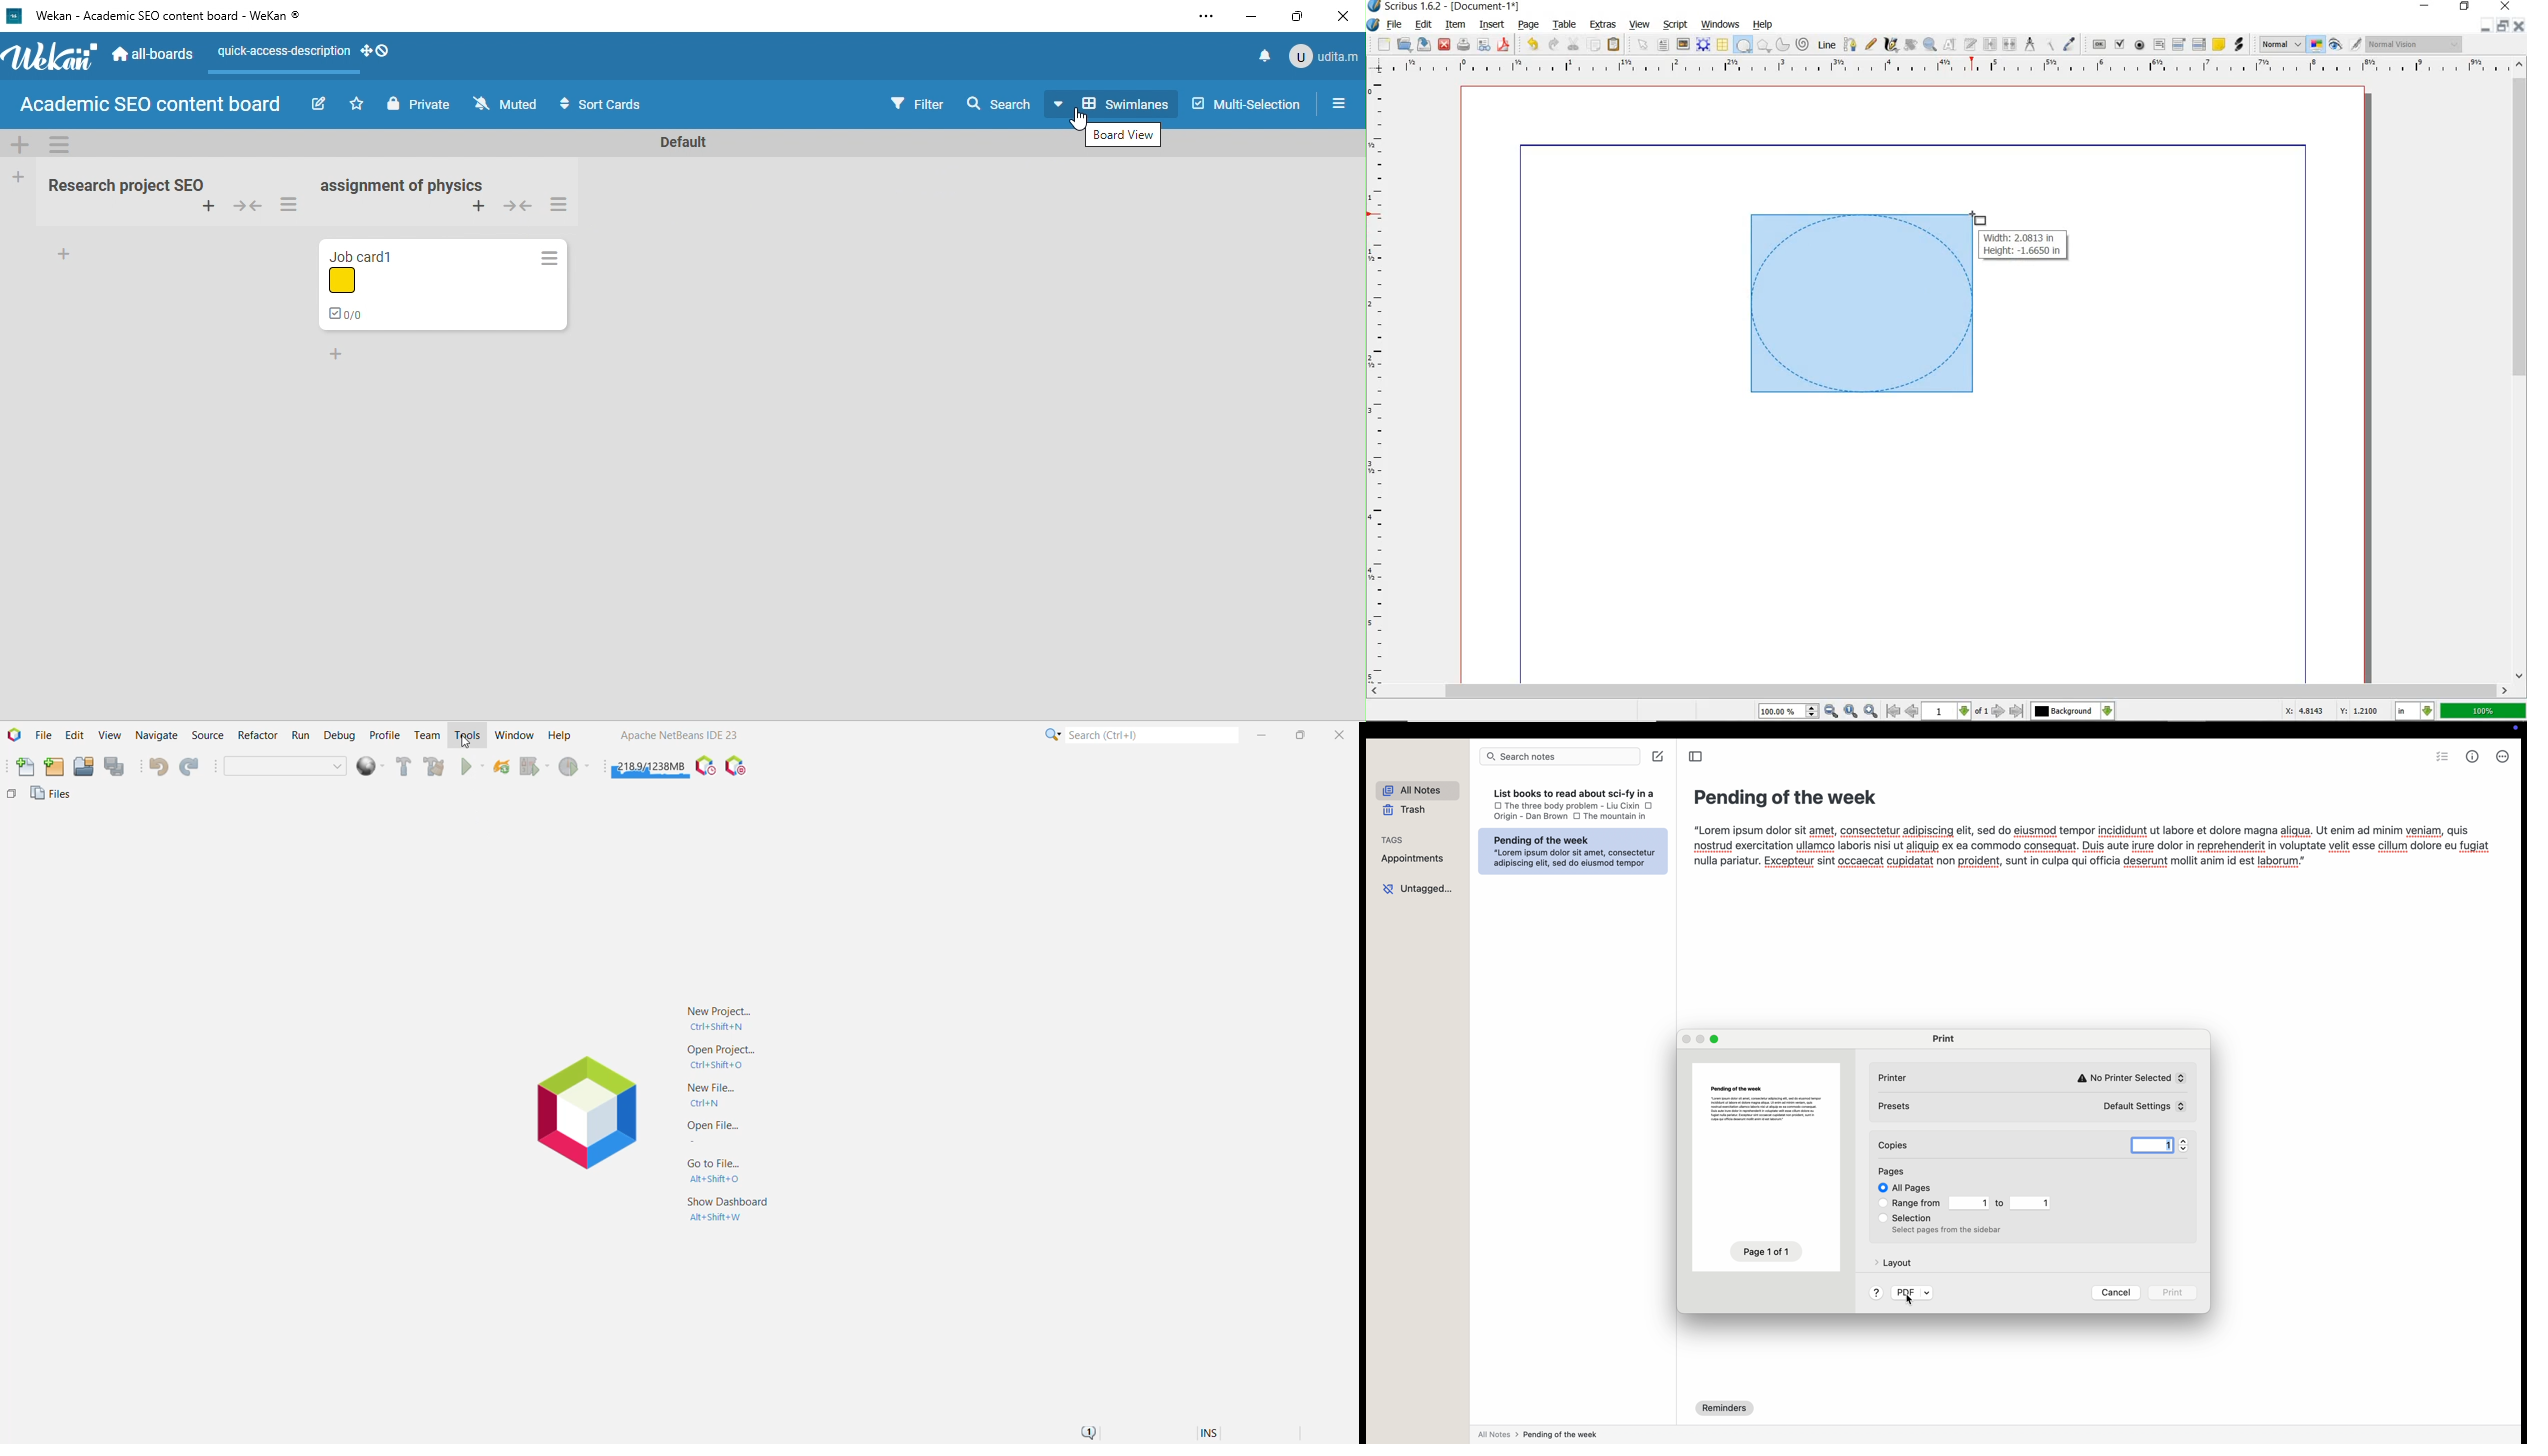 The width and height of the screenshot is (2548, 1456). I want to click on SCRIPT, so click(1674, 24).